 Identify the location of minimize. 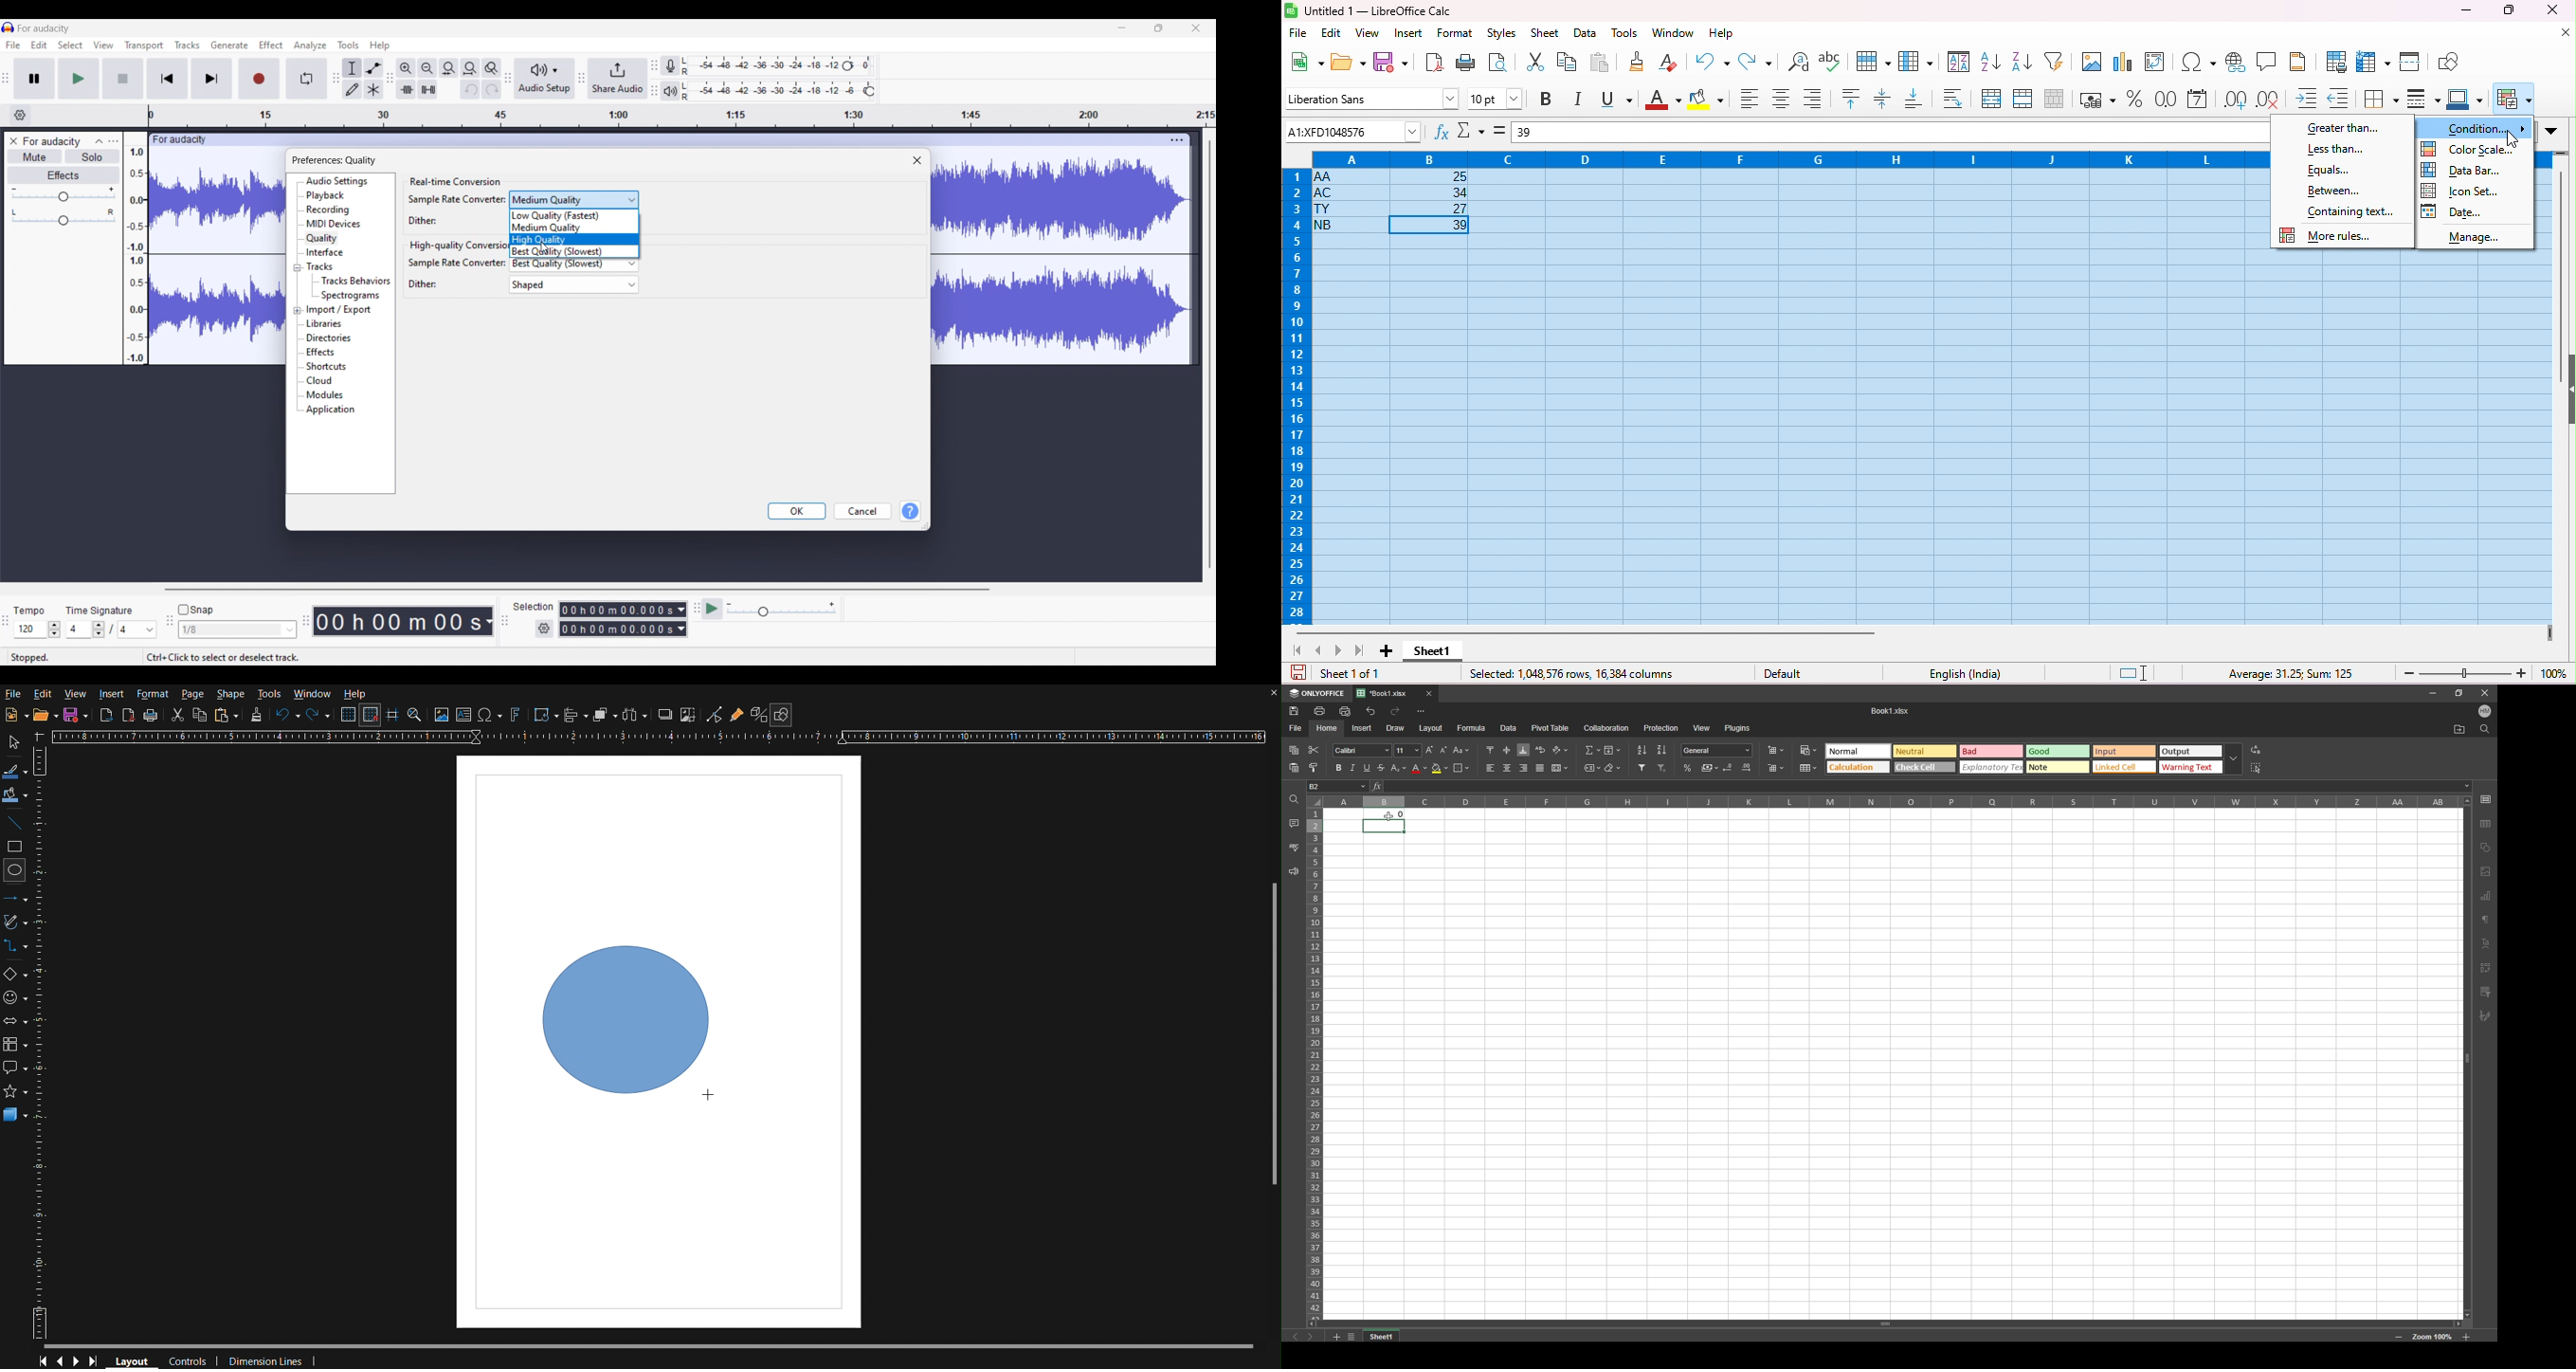
(2433, 693).